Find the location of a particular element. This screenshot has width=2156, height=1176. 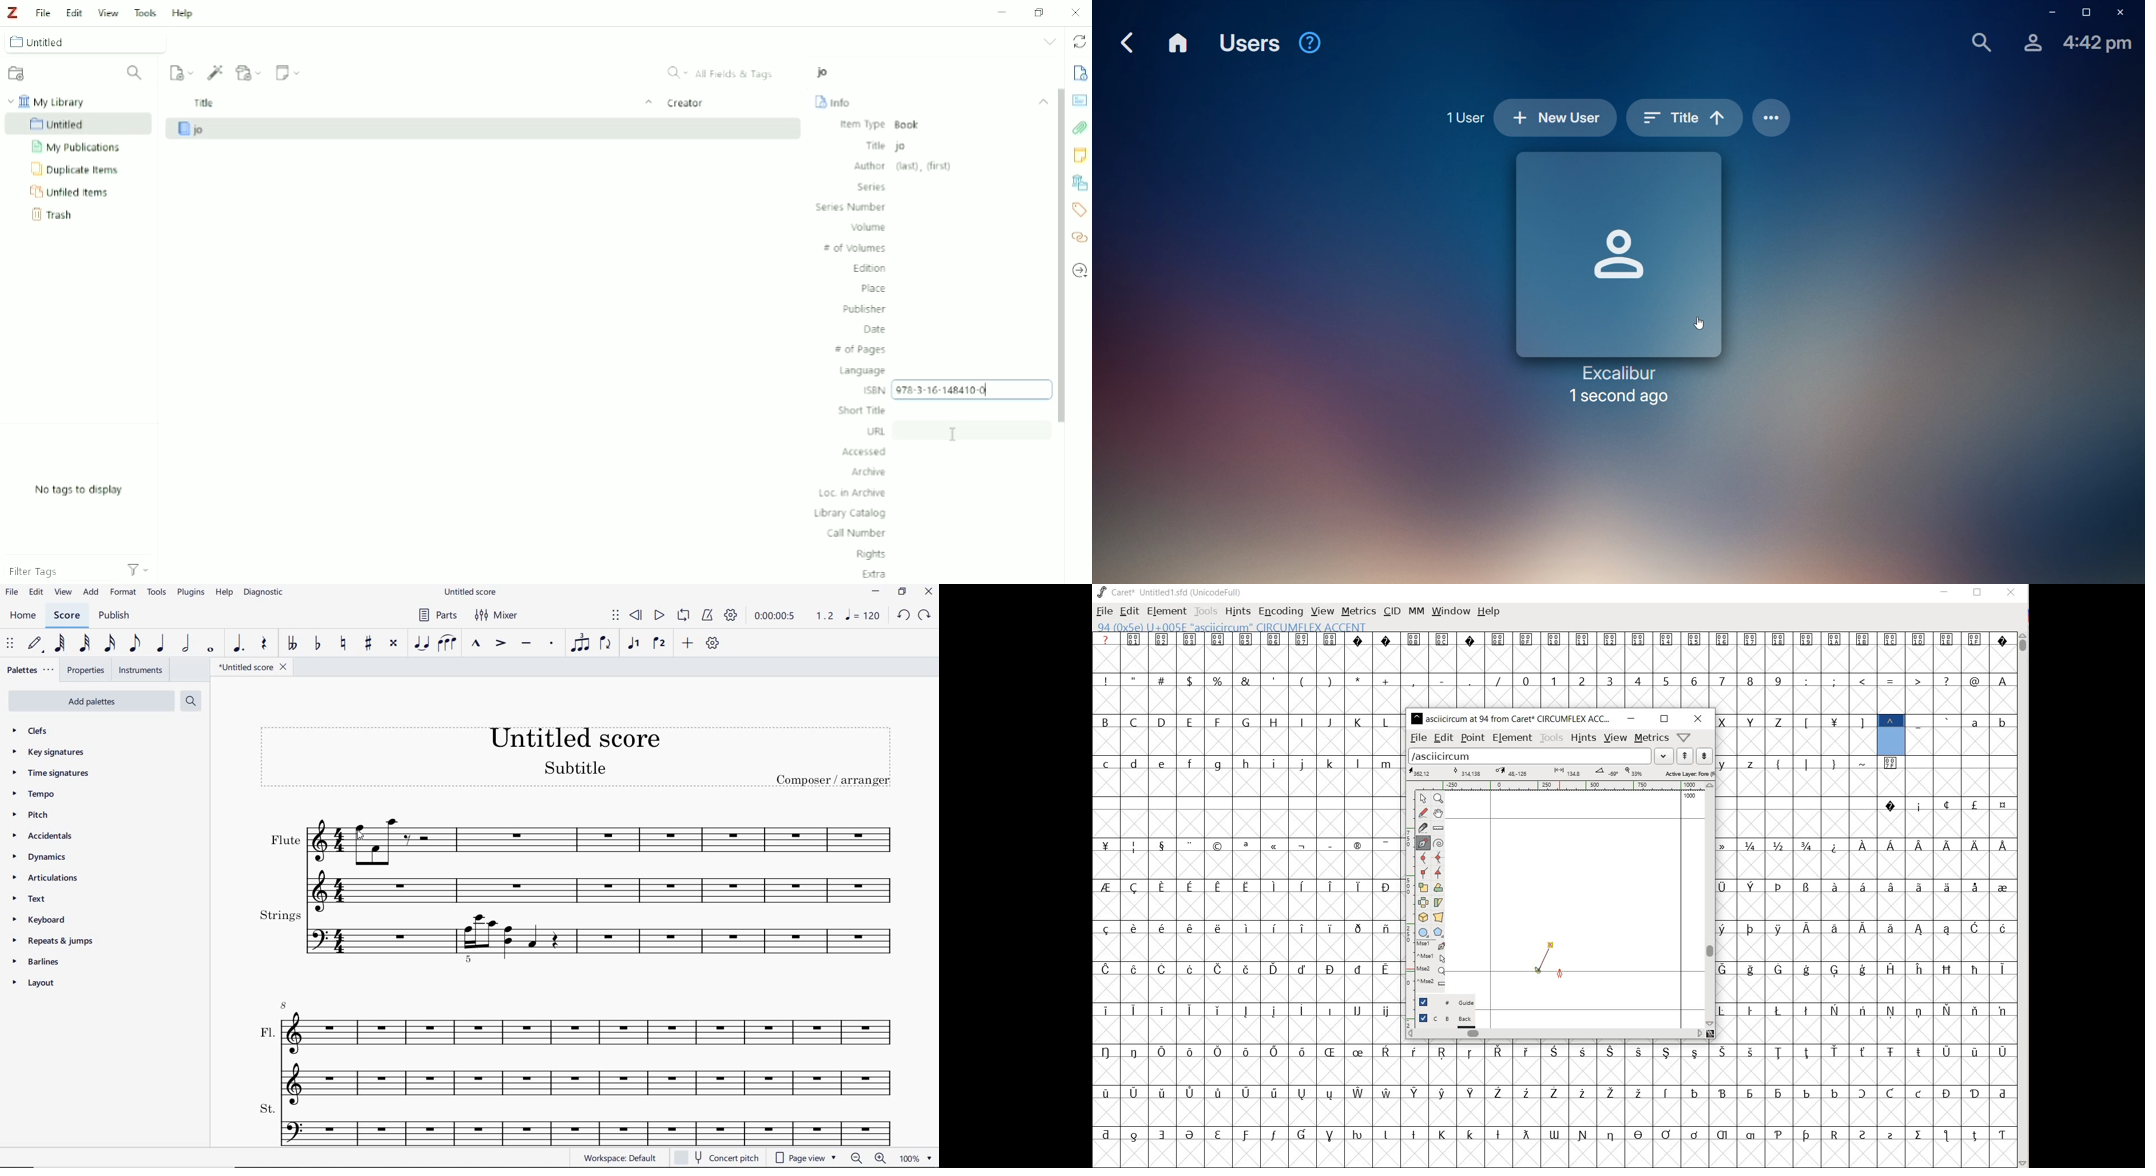

Series is located at coordinates (871, 187).